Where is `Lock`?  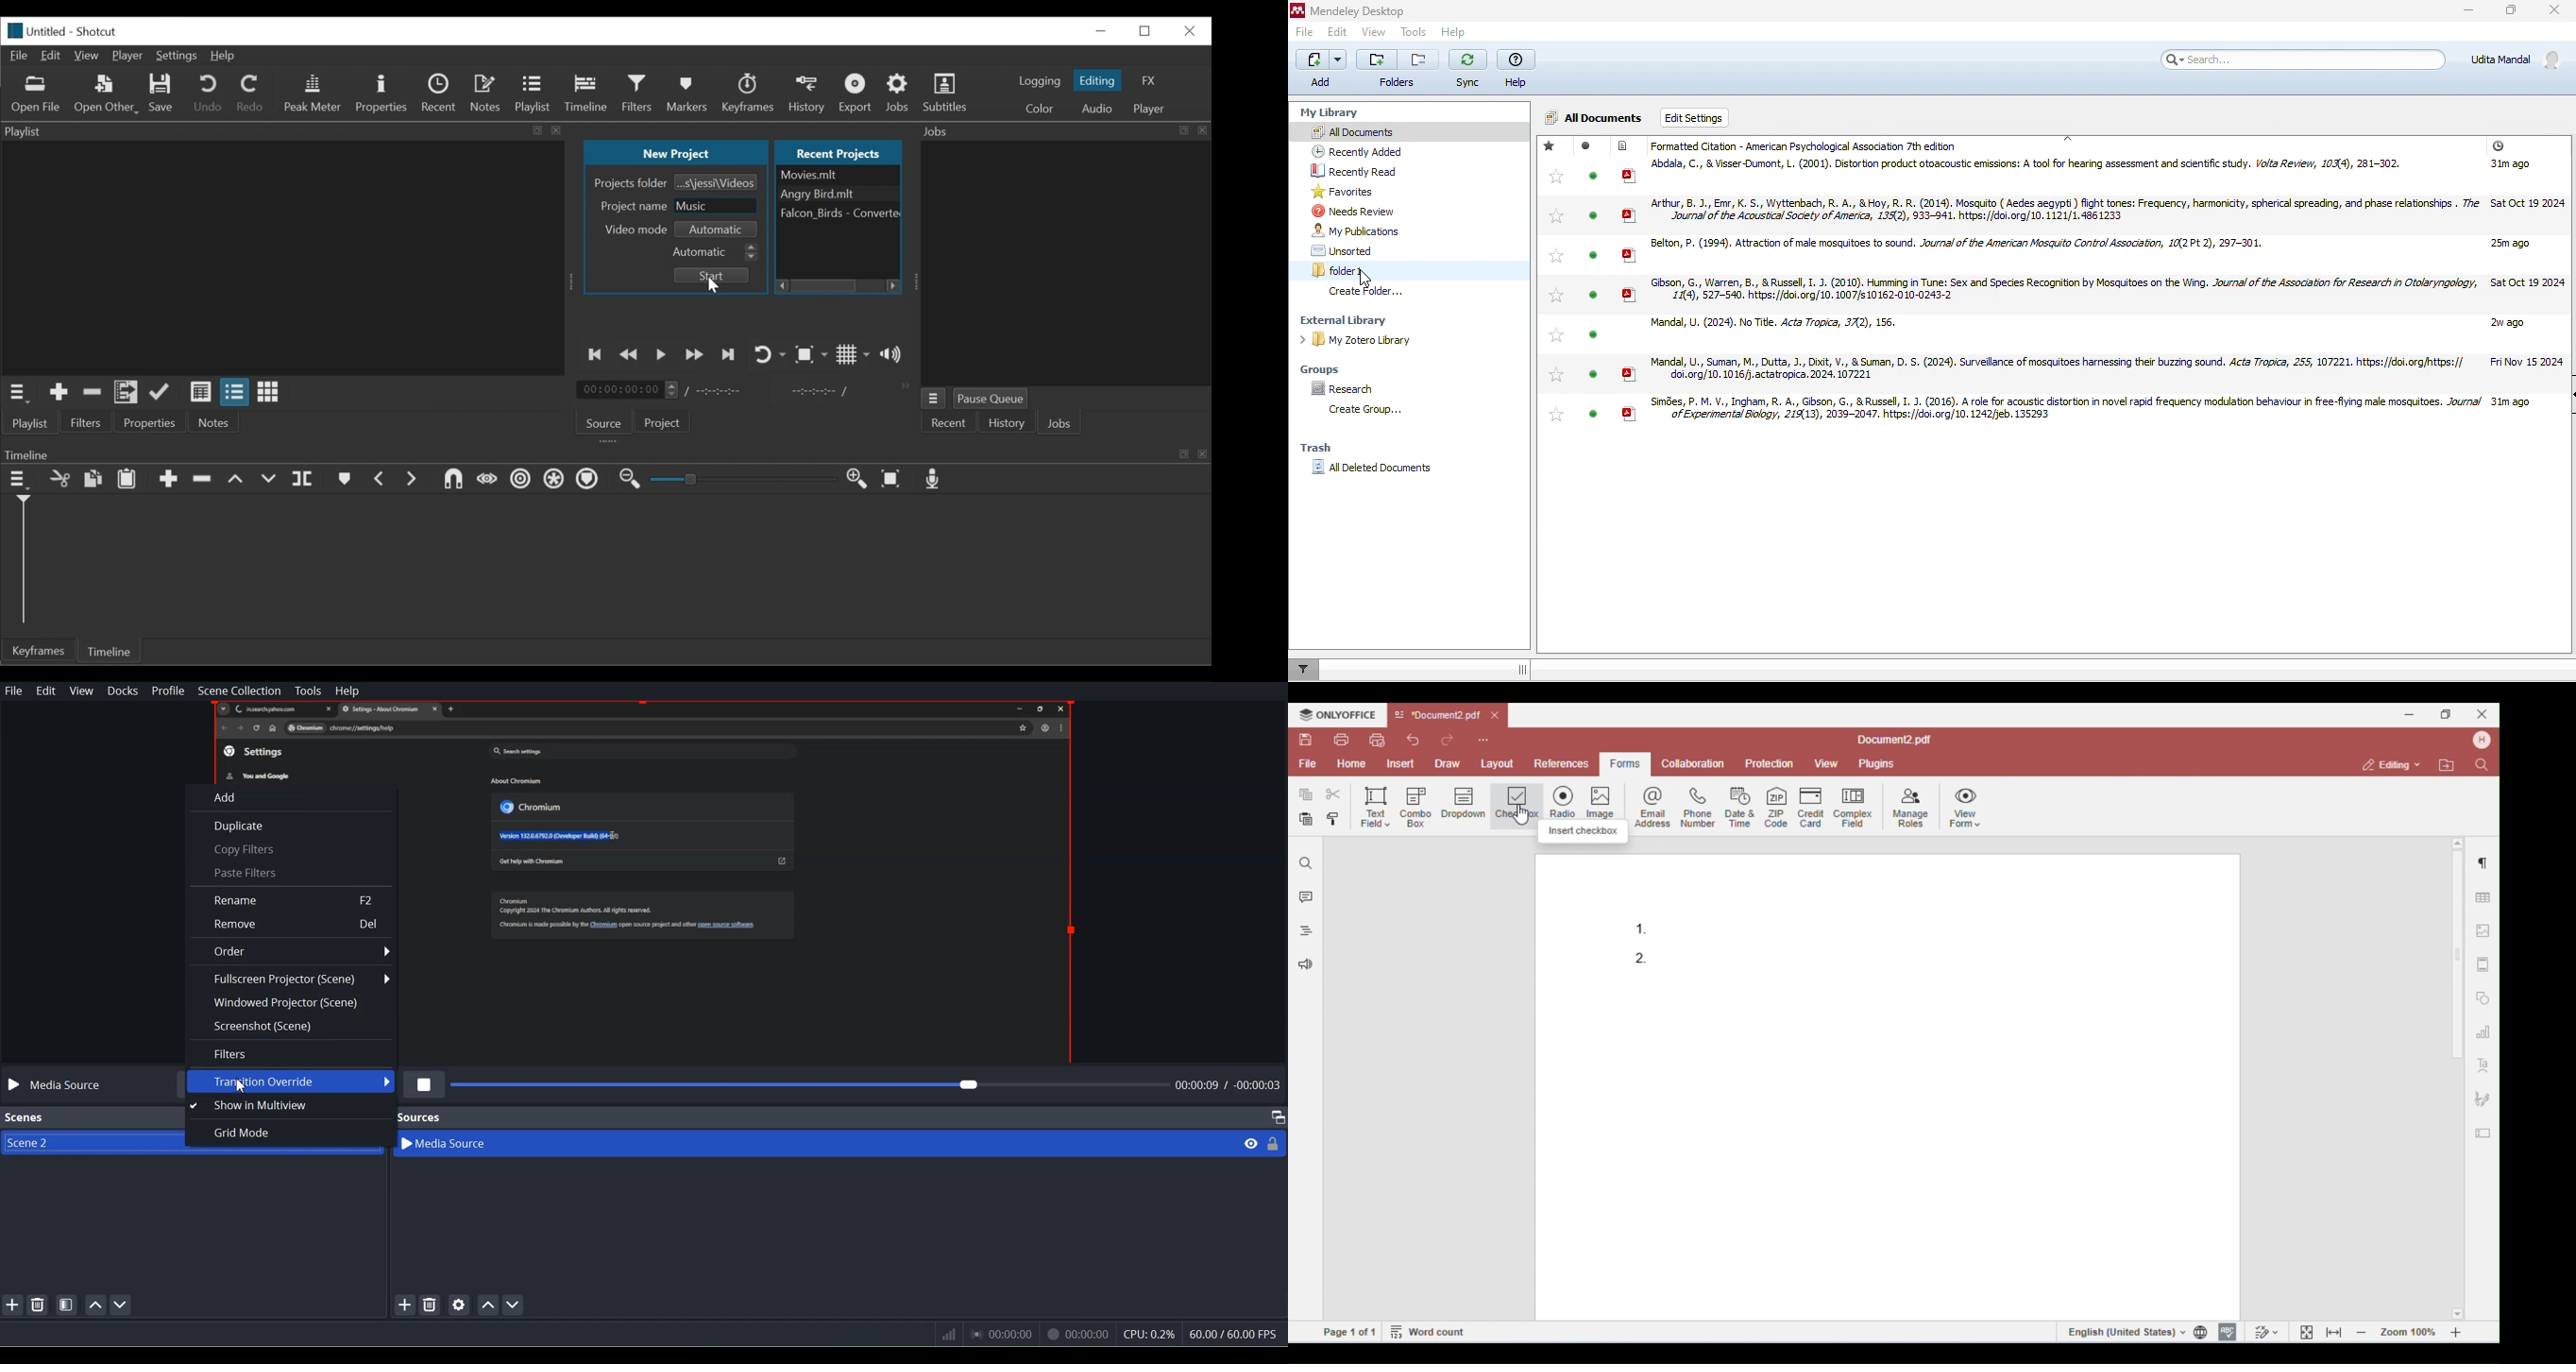
Lock is located at coordinates (1274, 1143).